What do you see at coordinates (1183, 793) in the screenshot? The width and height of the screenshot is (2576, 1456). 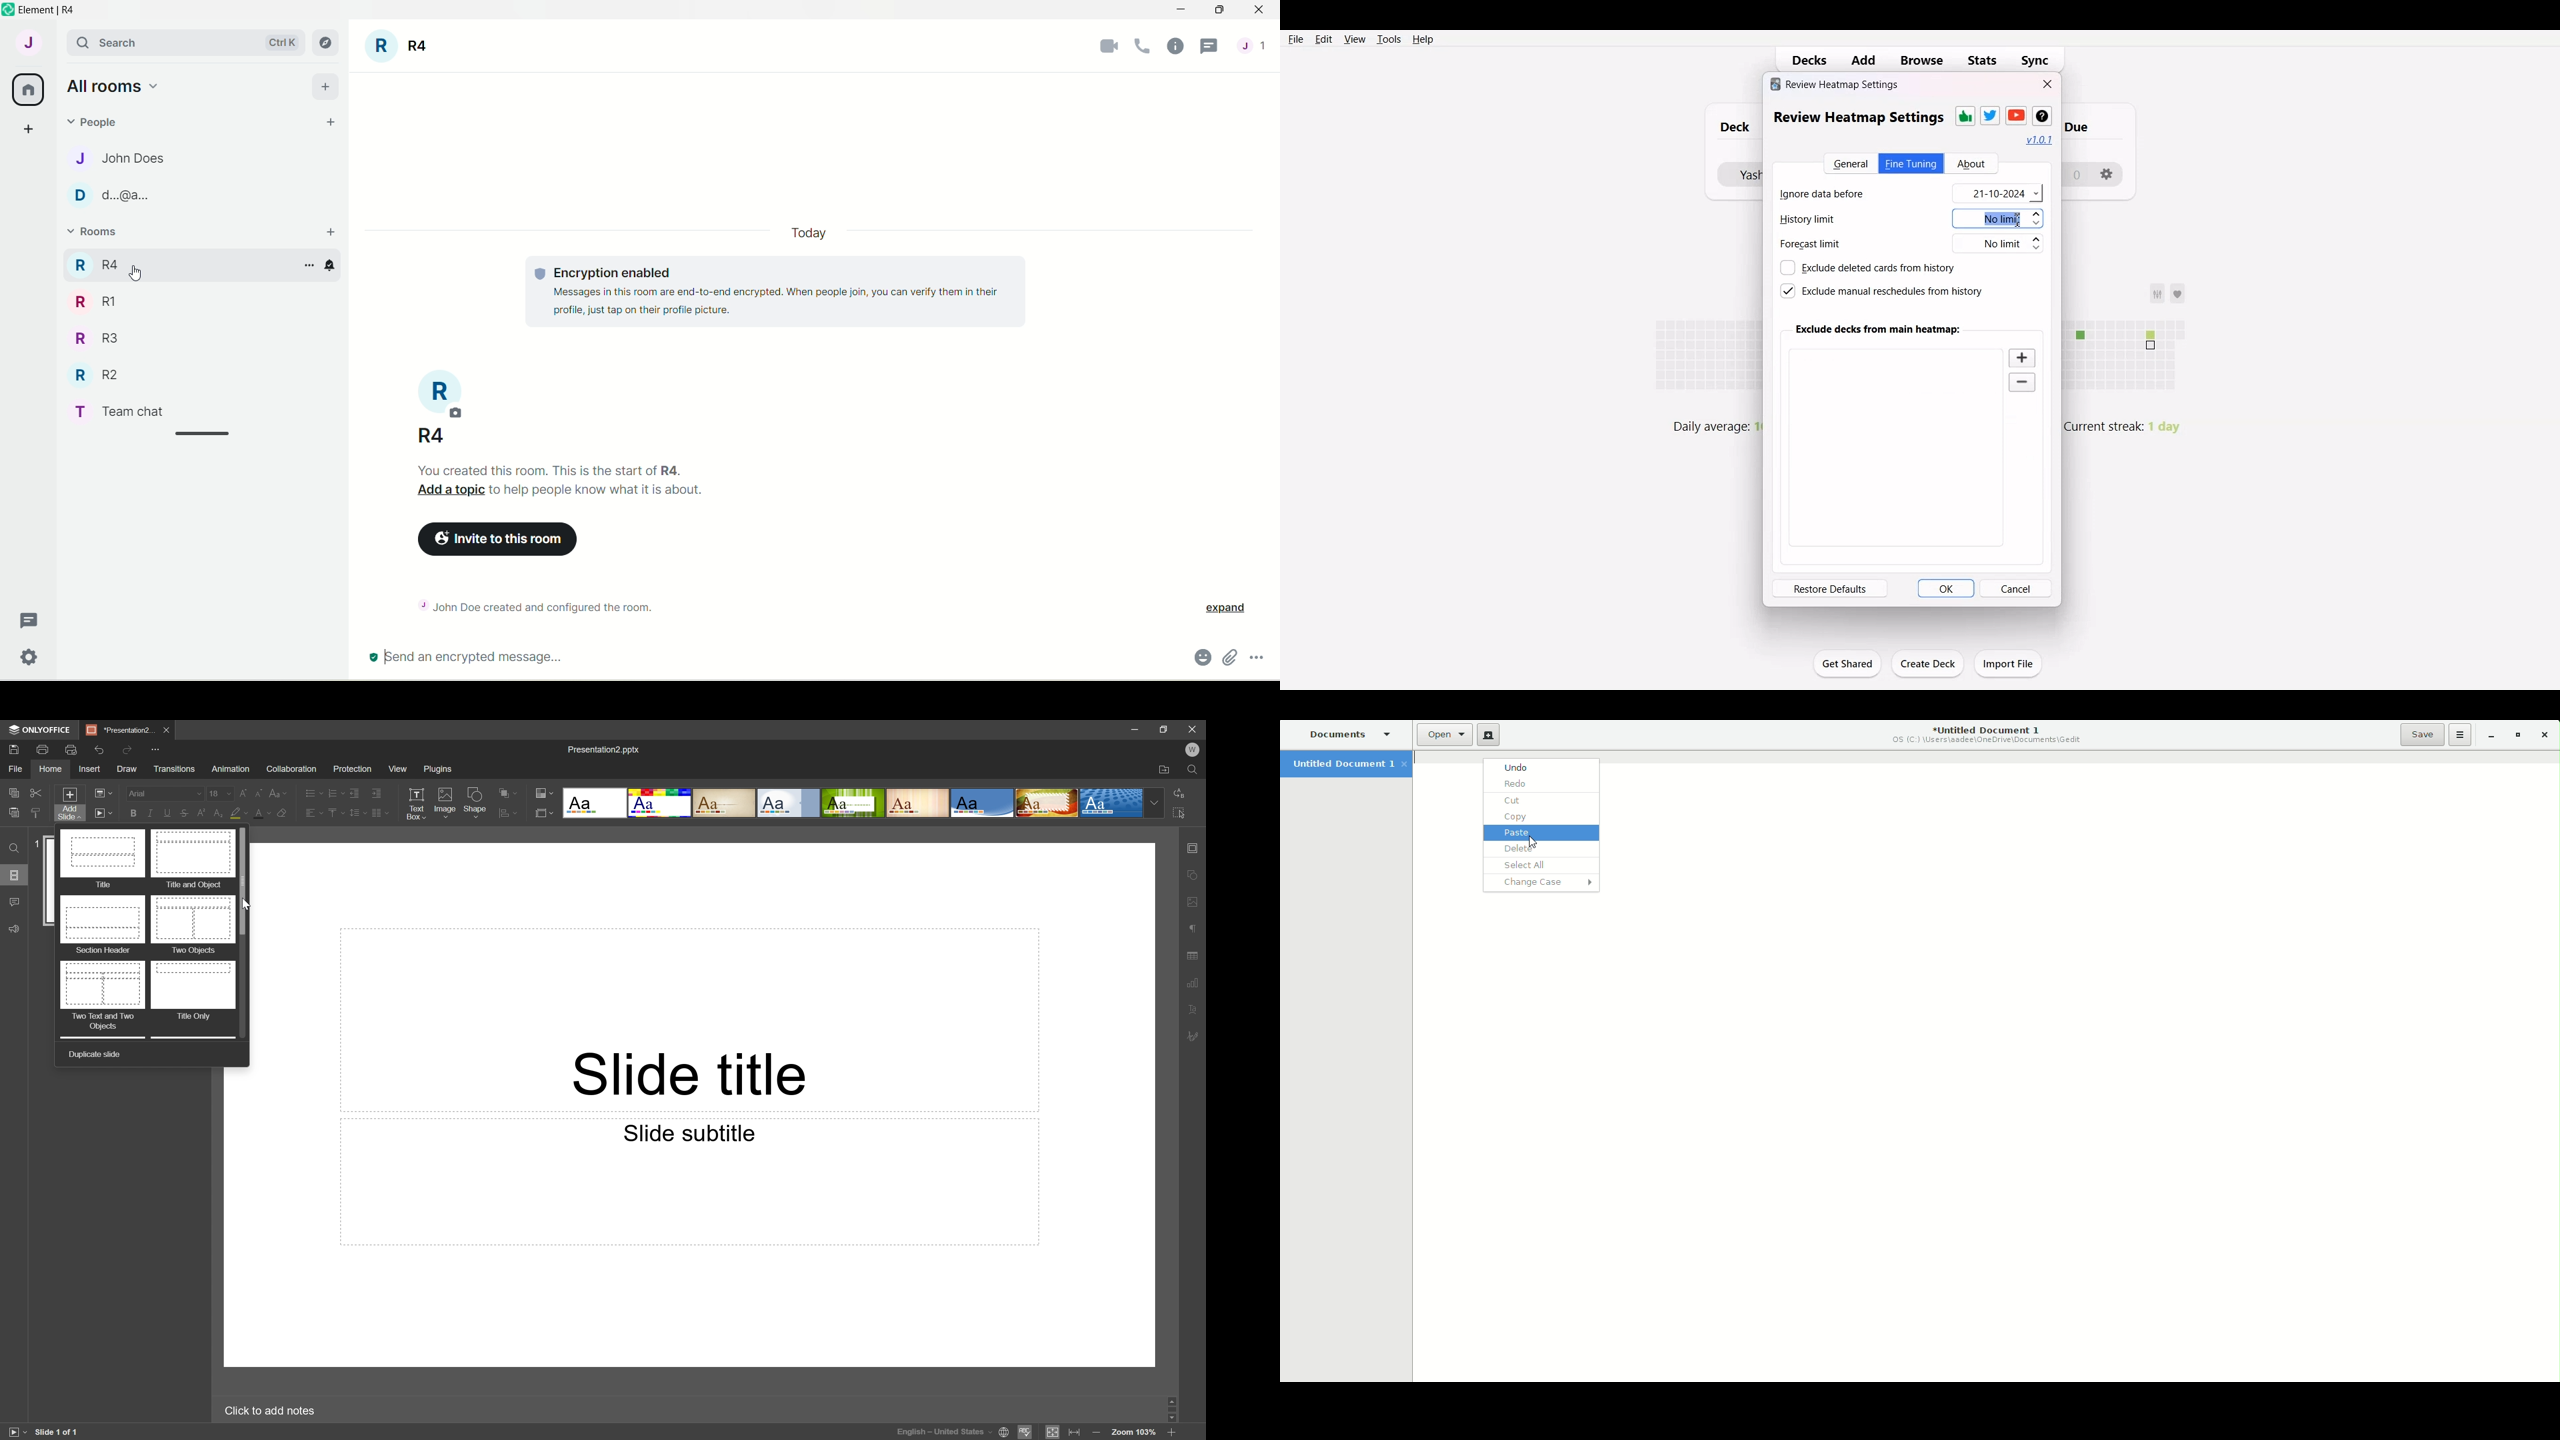 I see `Replace` at bounding box center [1183, 793].